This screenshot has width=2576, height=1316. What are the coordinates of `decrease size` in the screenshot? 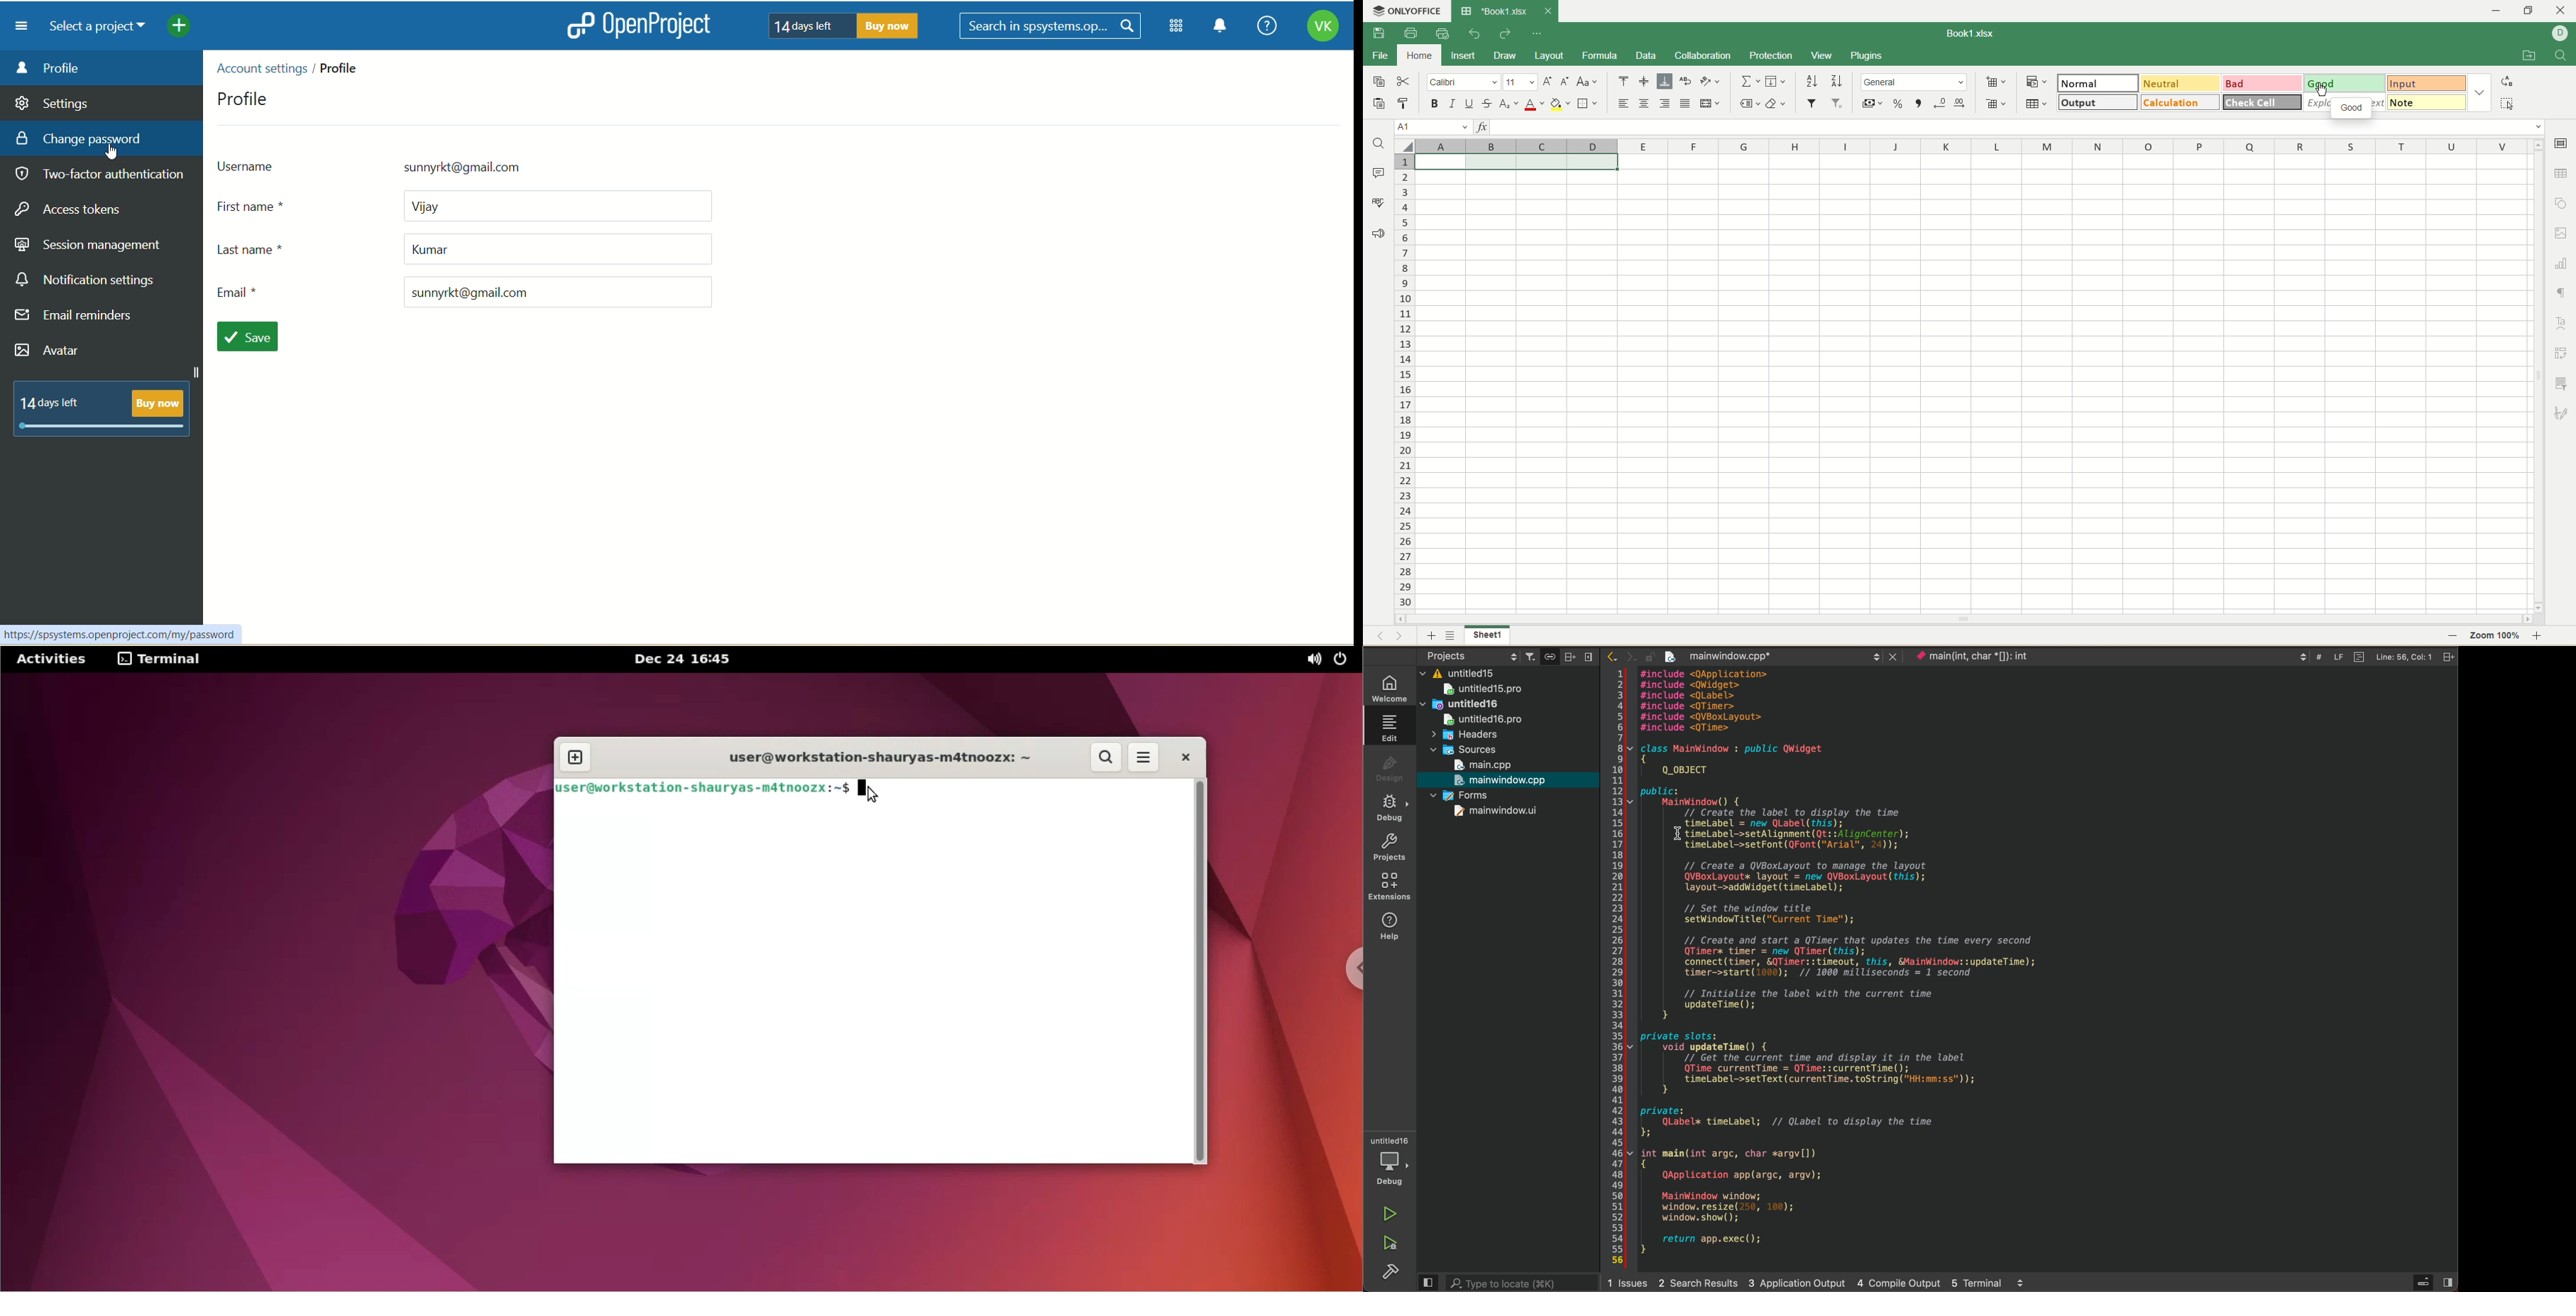 It's located at (1567, 82).